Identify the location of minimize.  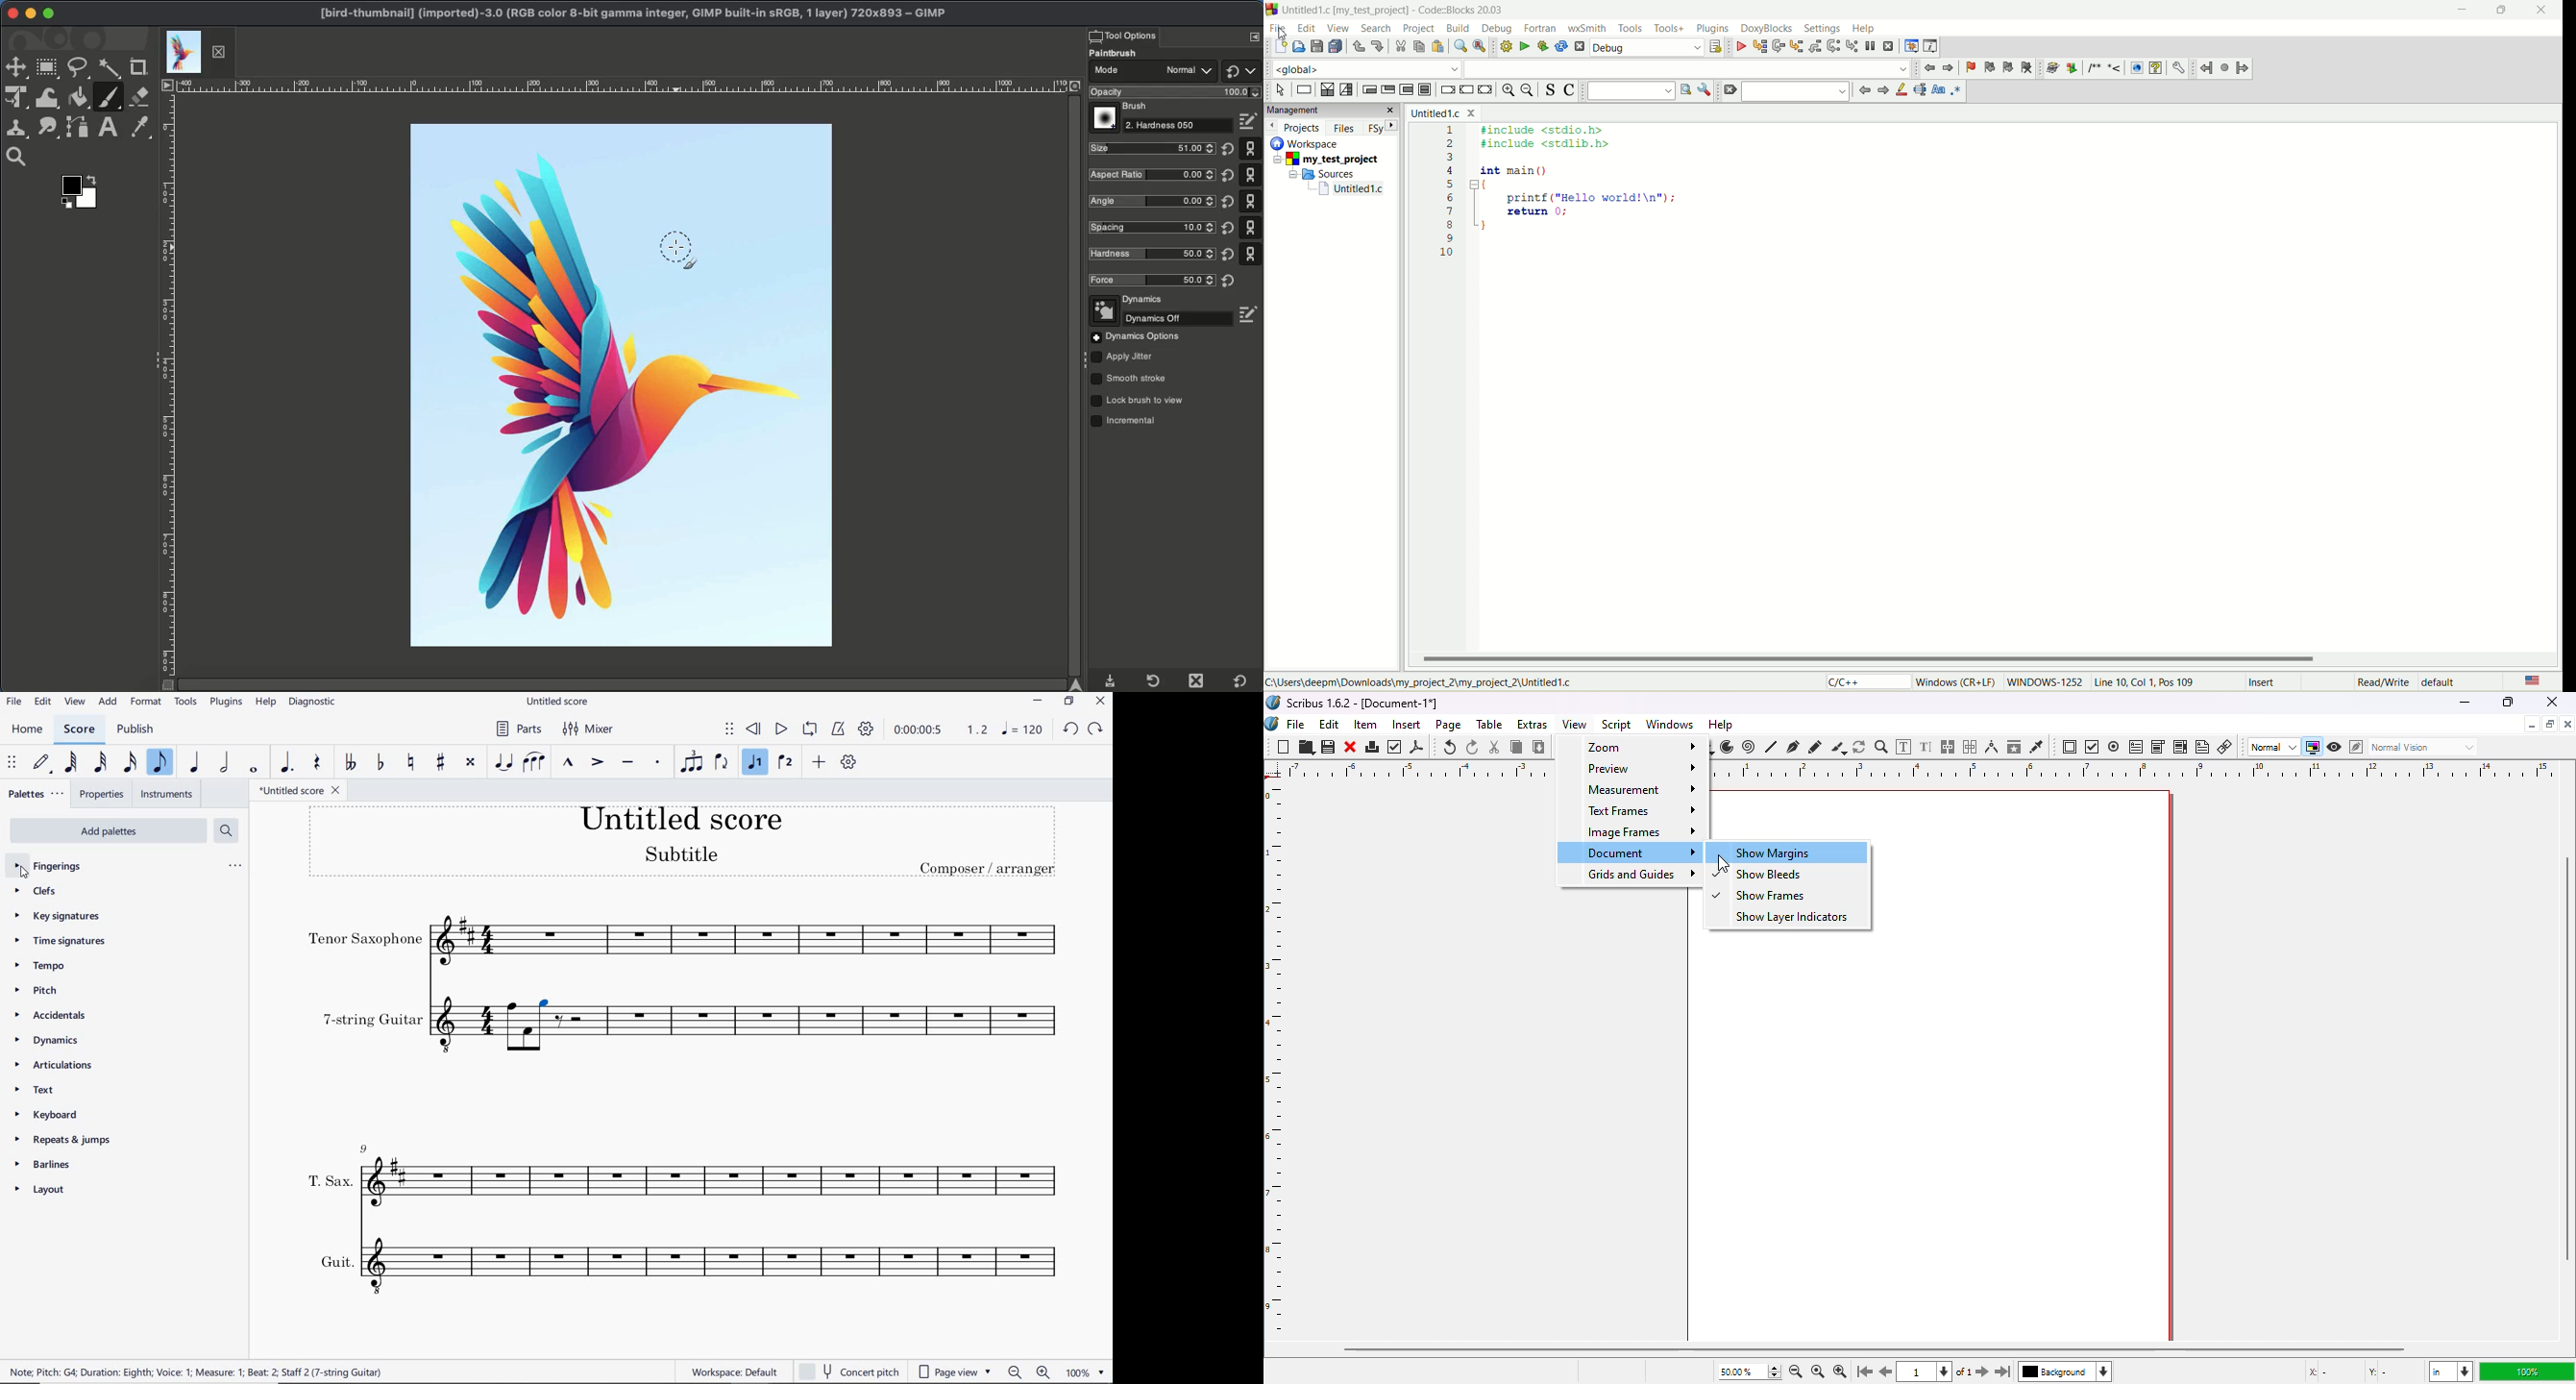
(2460, 12).